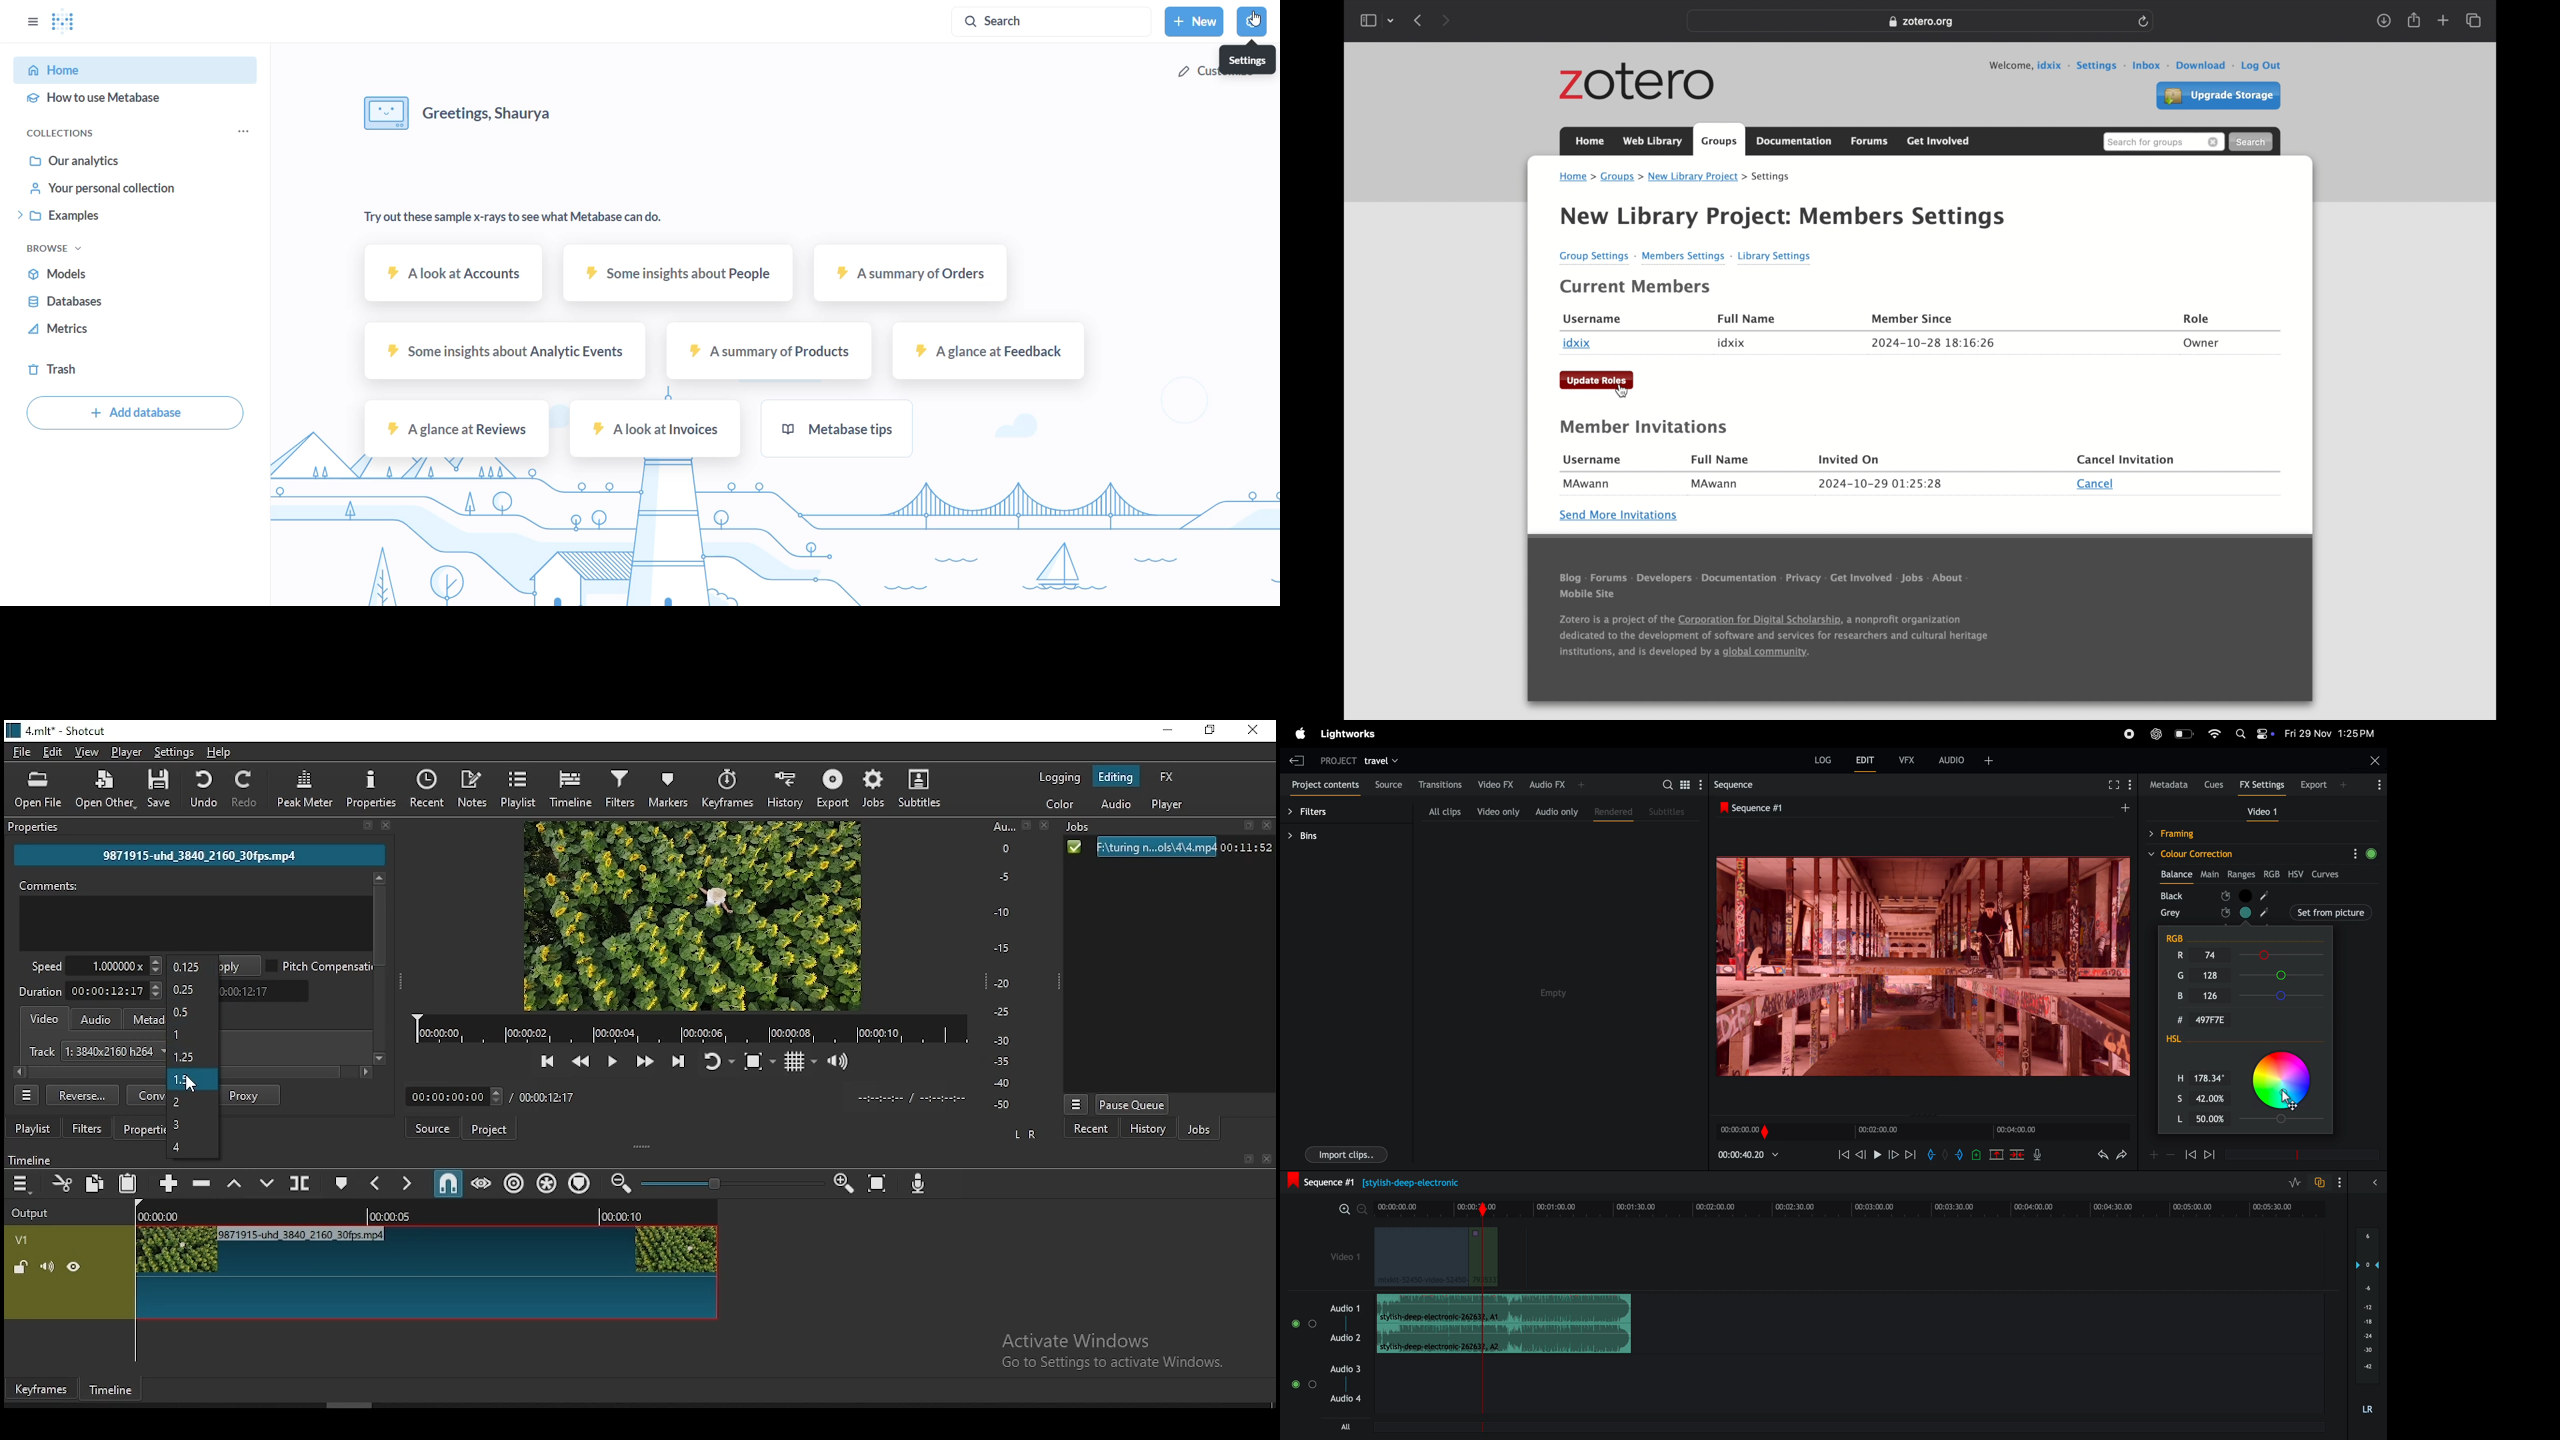  Describe the element at coordinates (1664, 575) in the screenshot. I see `developers` at that location.